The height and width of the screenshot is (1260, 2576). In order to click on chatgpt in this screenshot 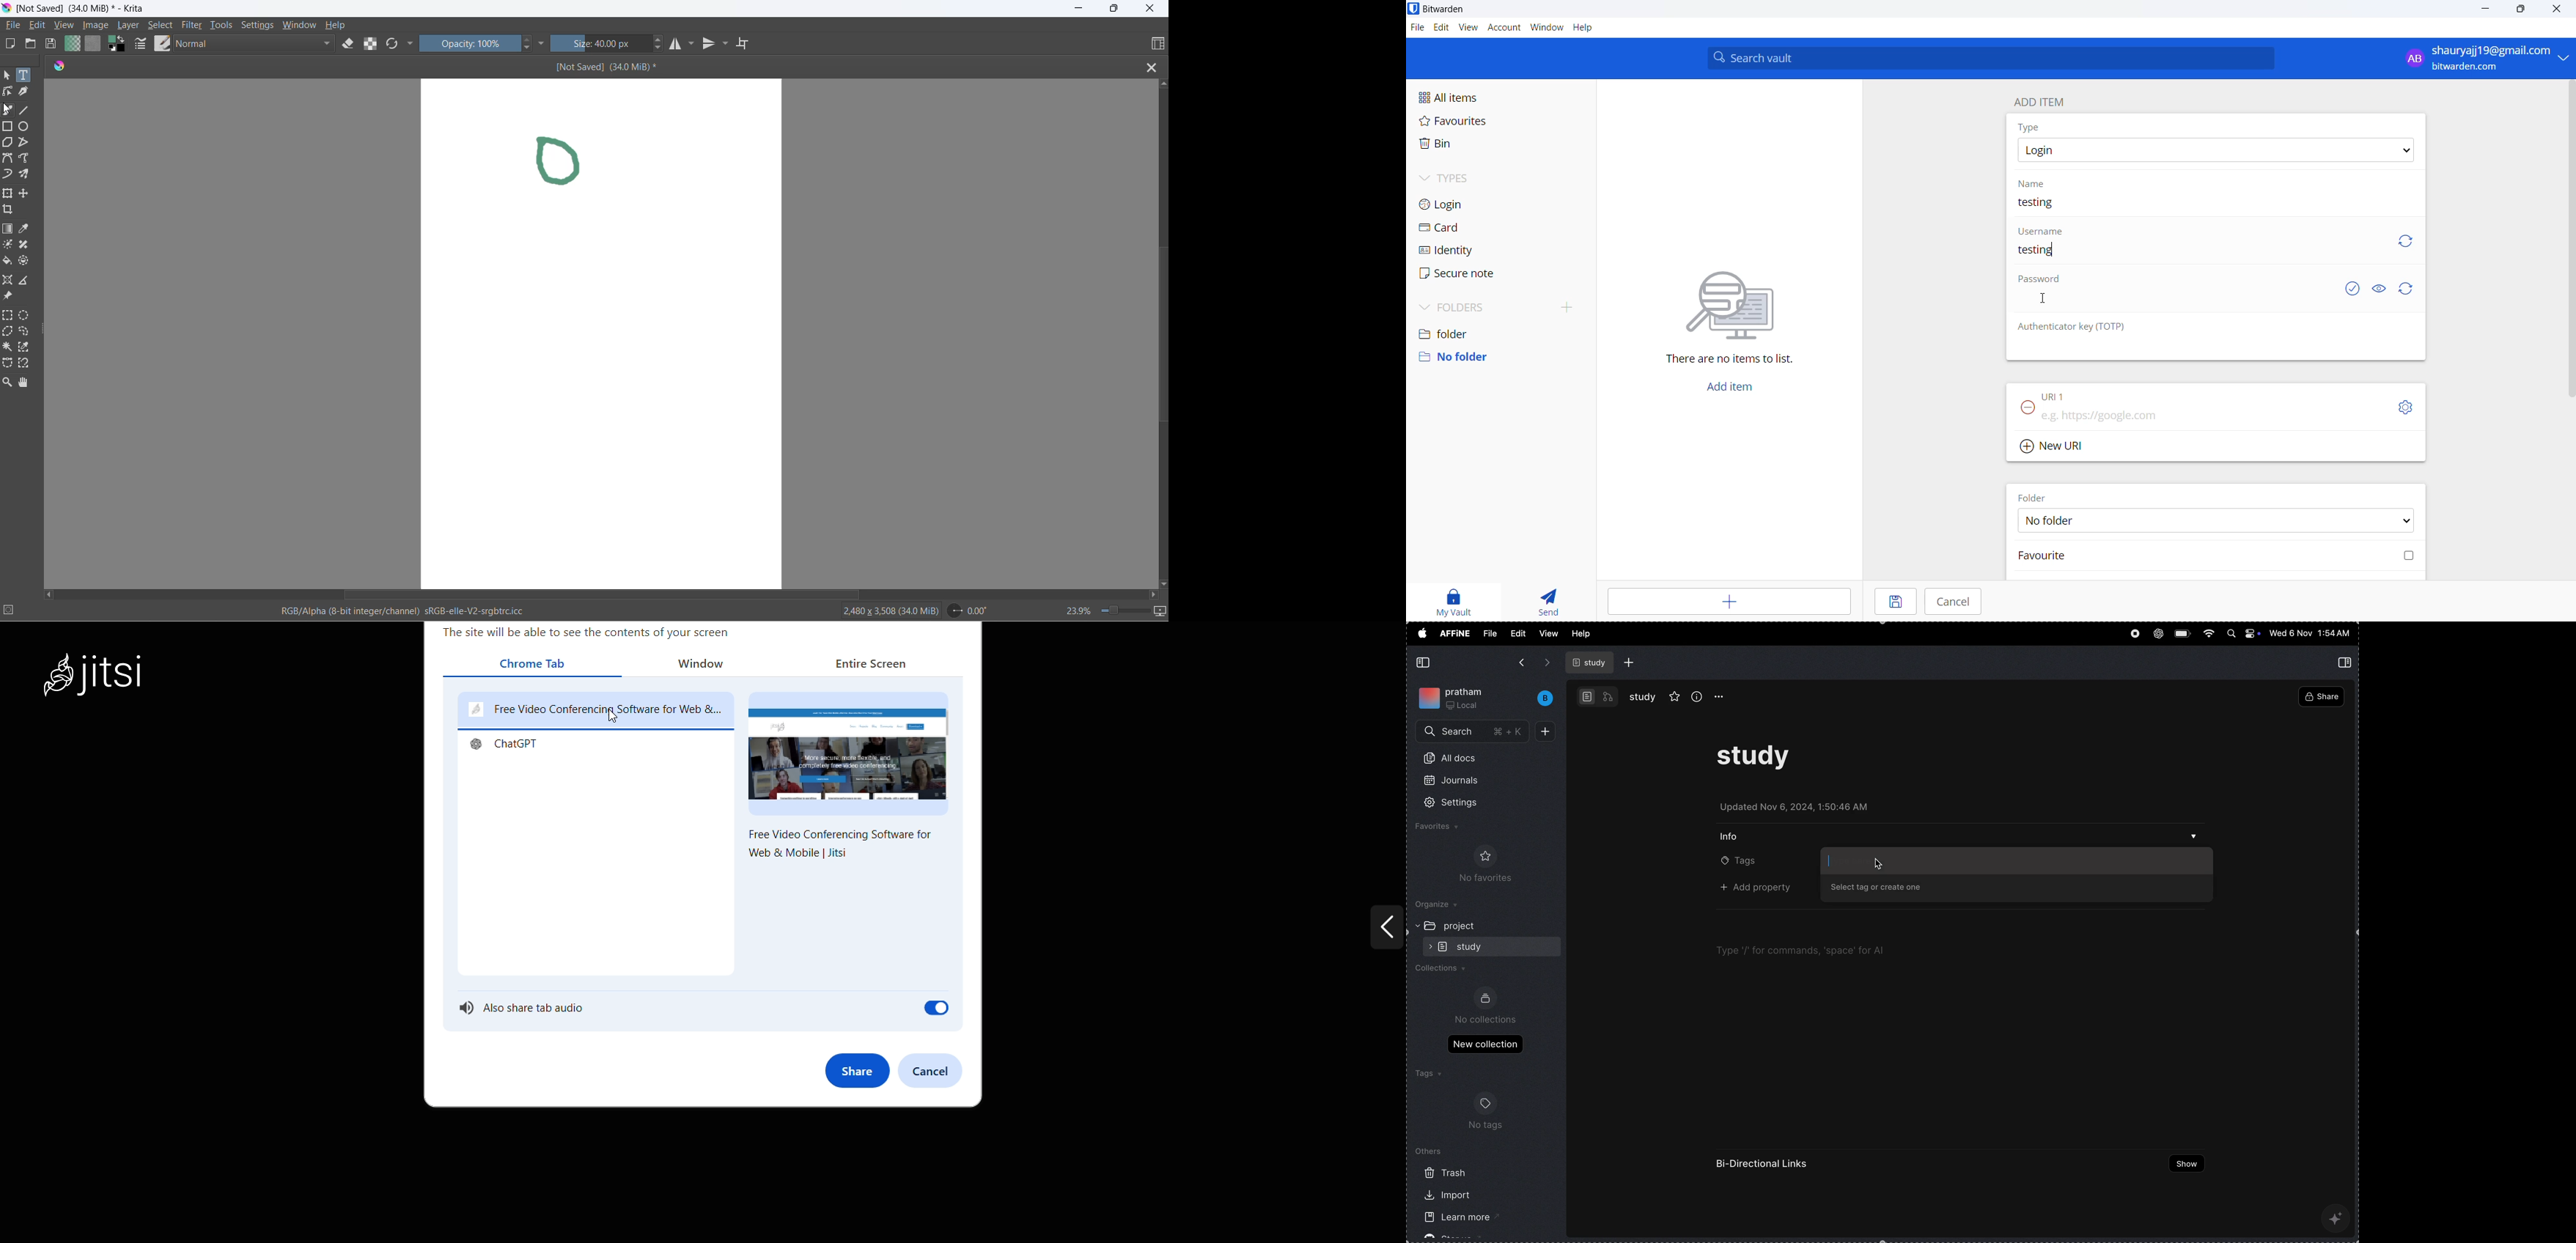, I will do `click(508, 747)`.